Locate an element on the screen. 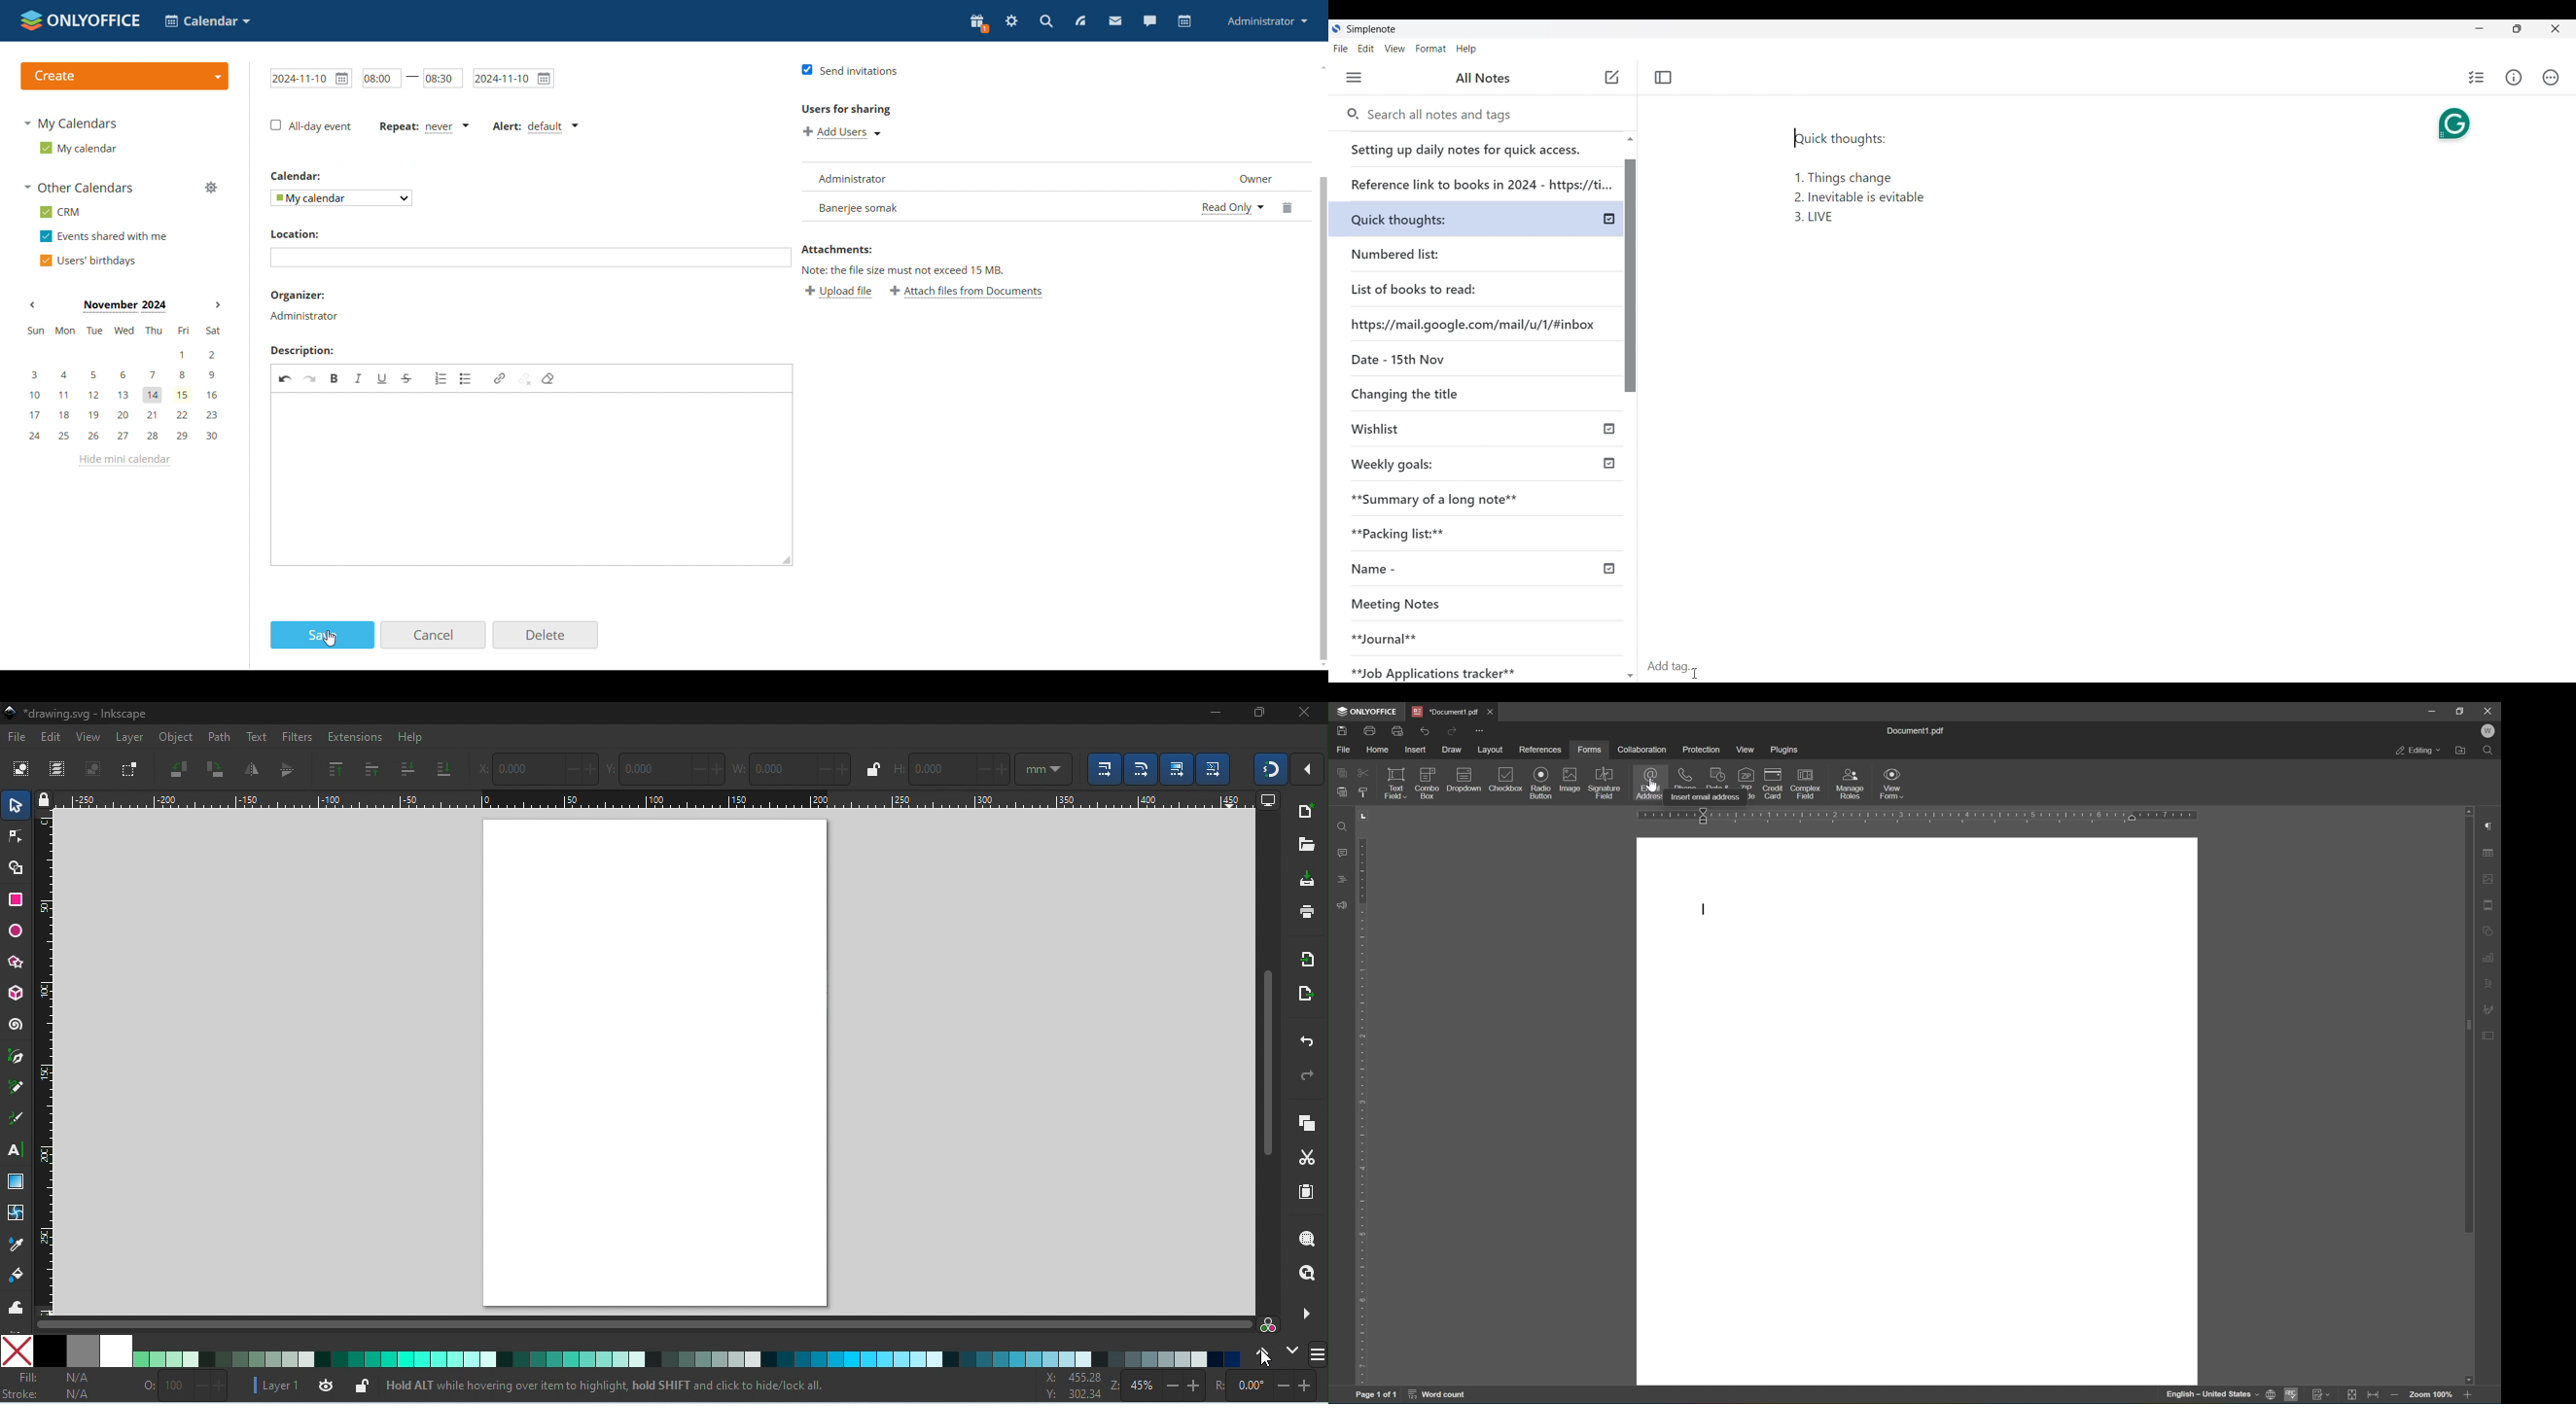 Image resolution: width=2576 pixels, height=1428 pixels. start time is located at coordinates (378, 76).